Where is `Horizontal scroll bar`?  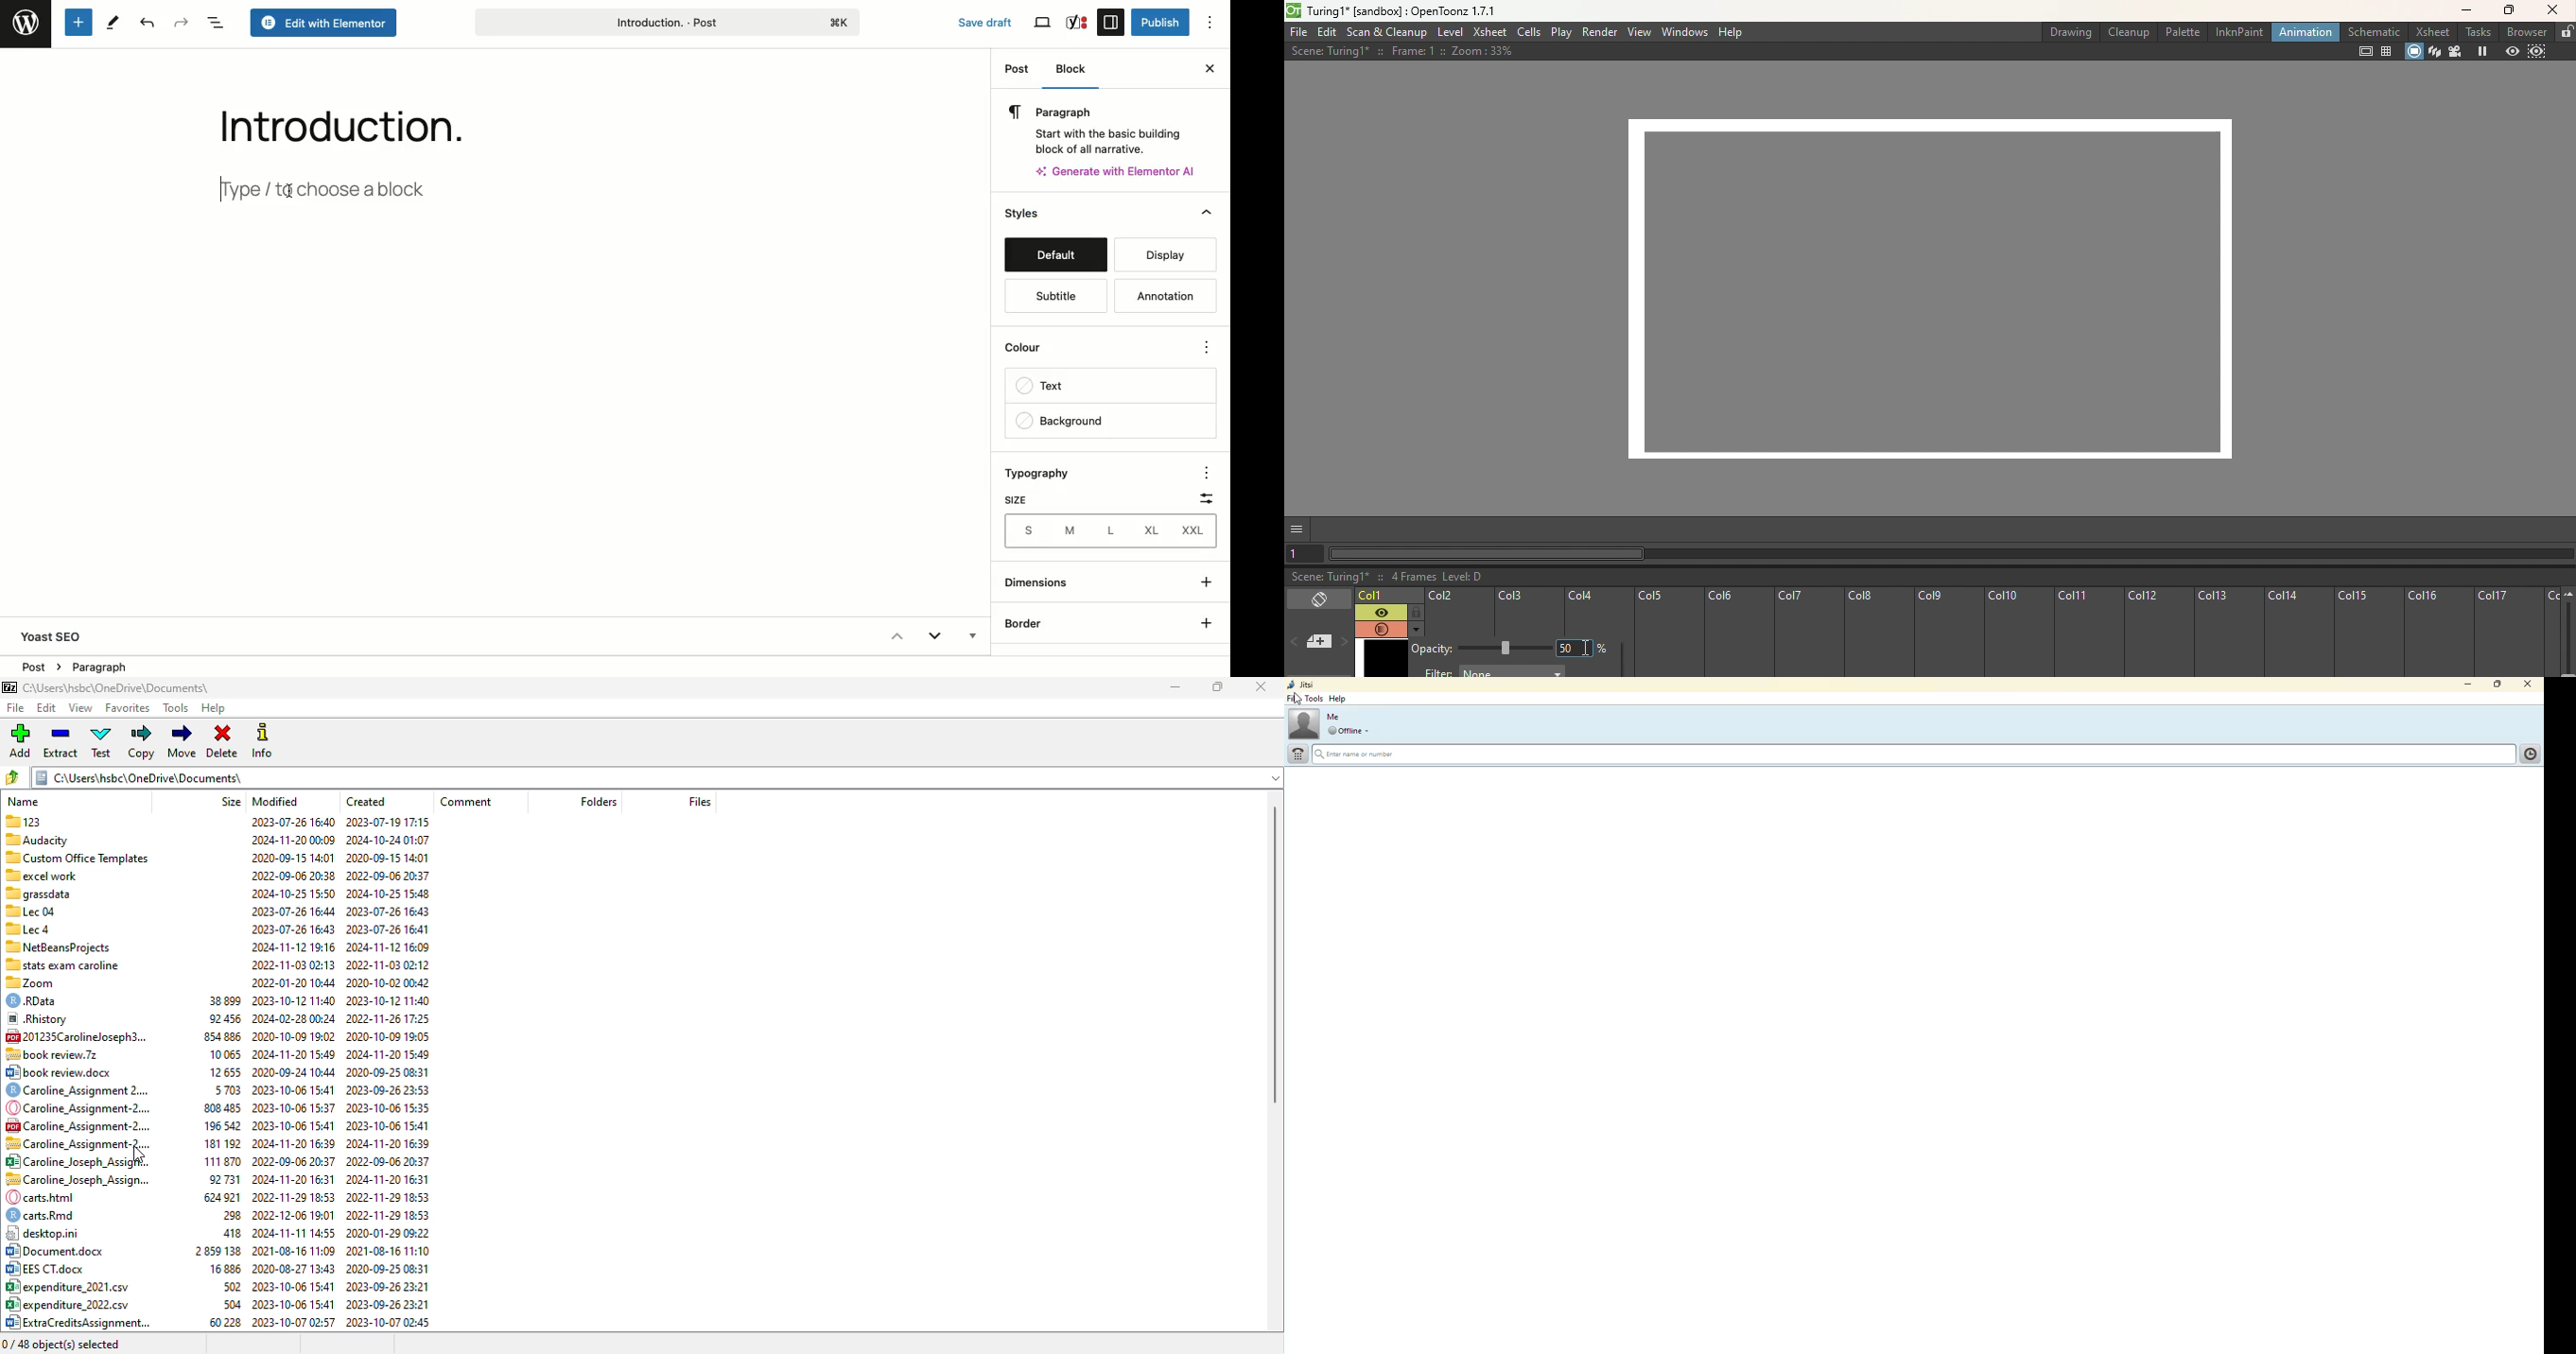
Horizontal scroll bar is located at coordinates (1952, 555).